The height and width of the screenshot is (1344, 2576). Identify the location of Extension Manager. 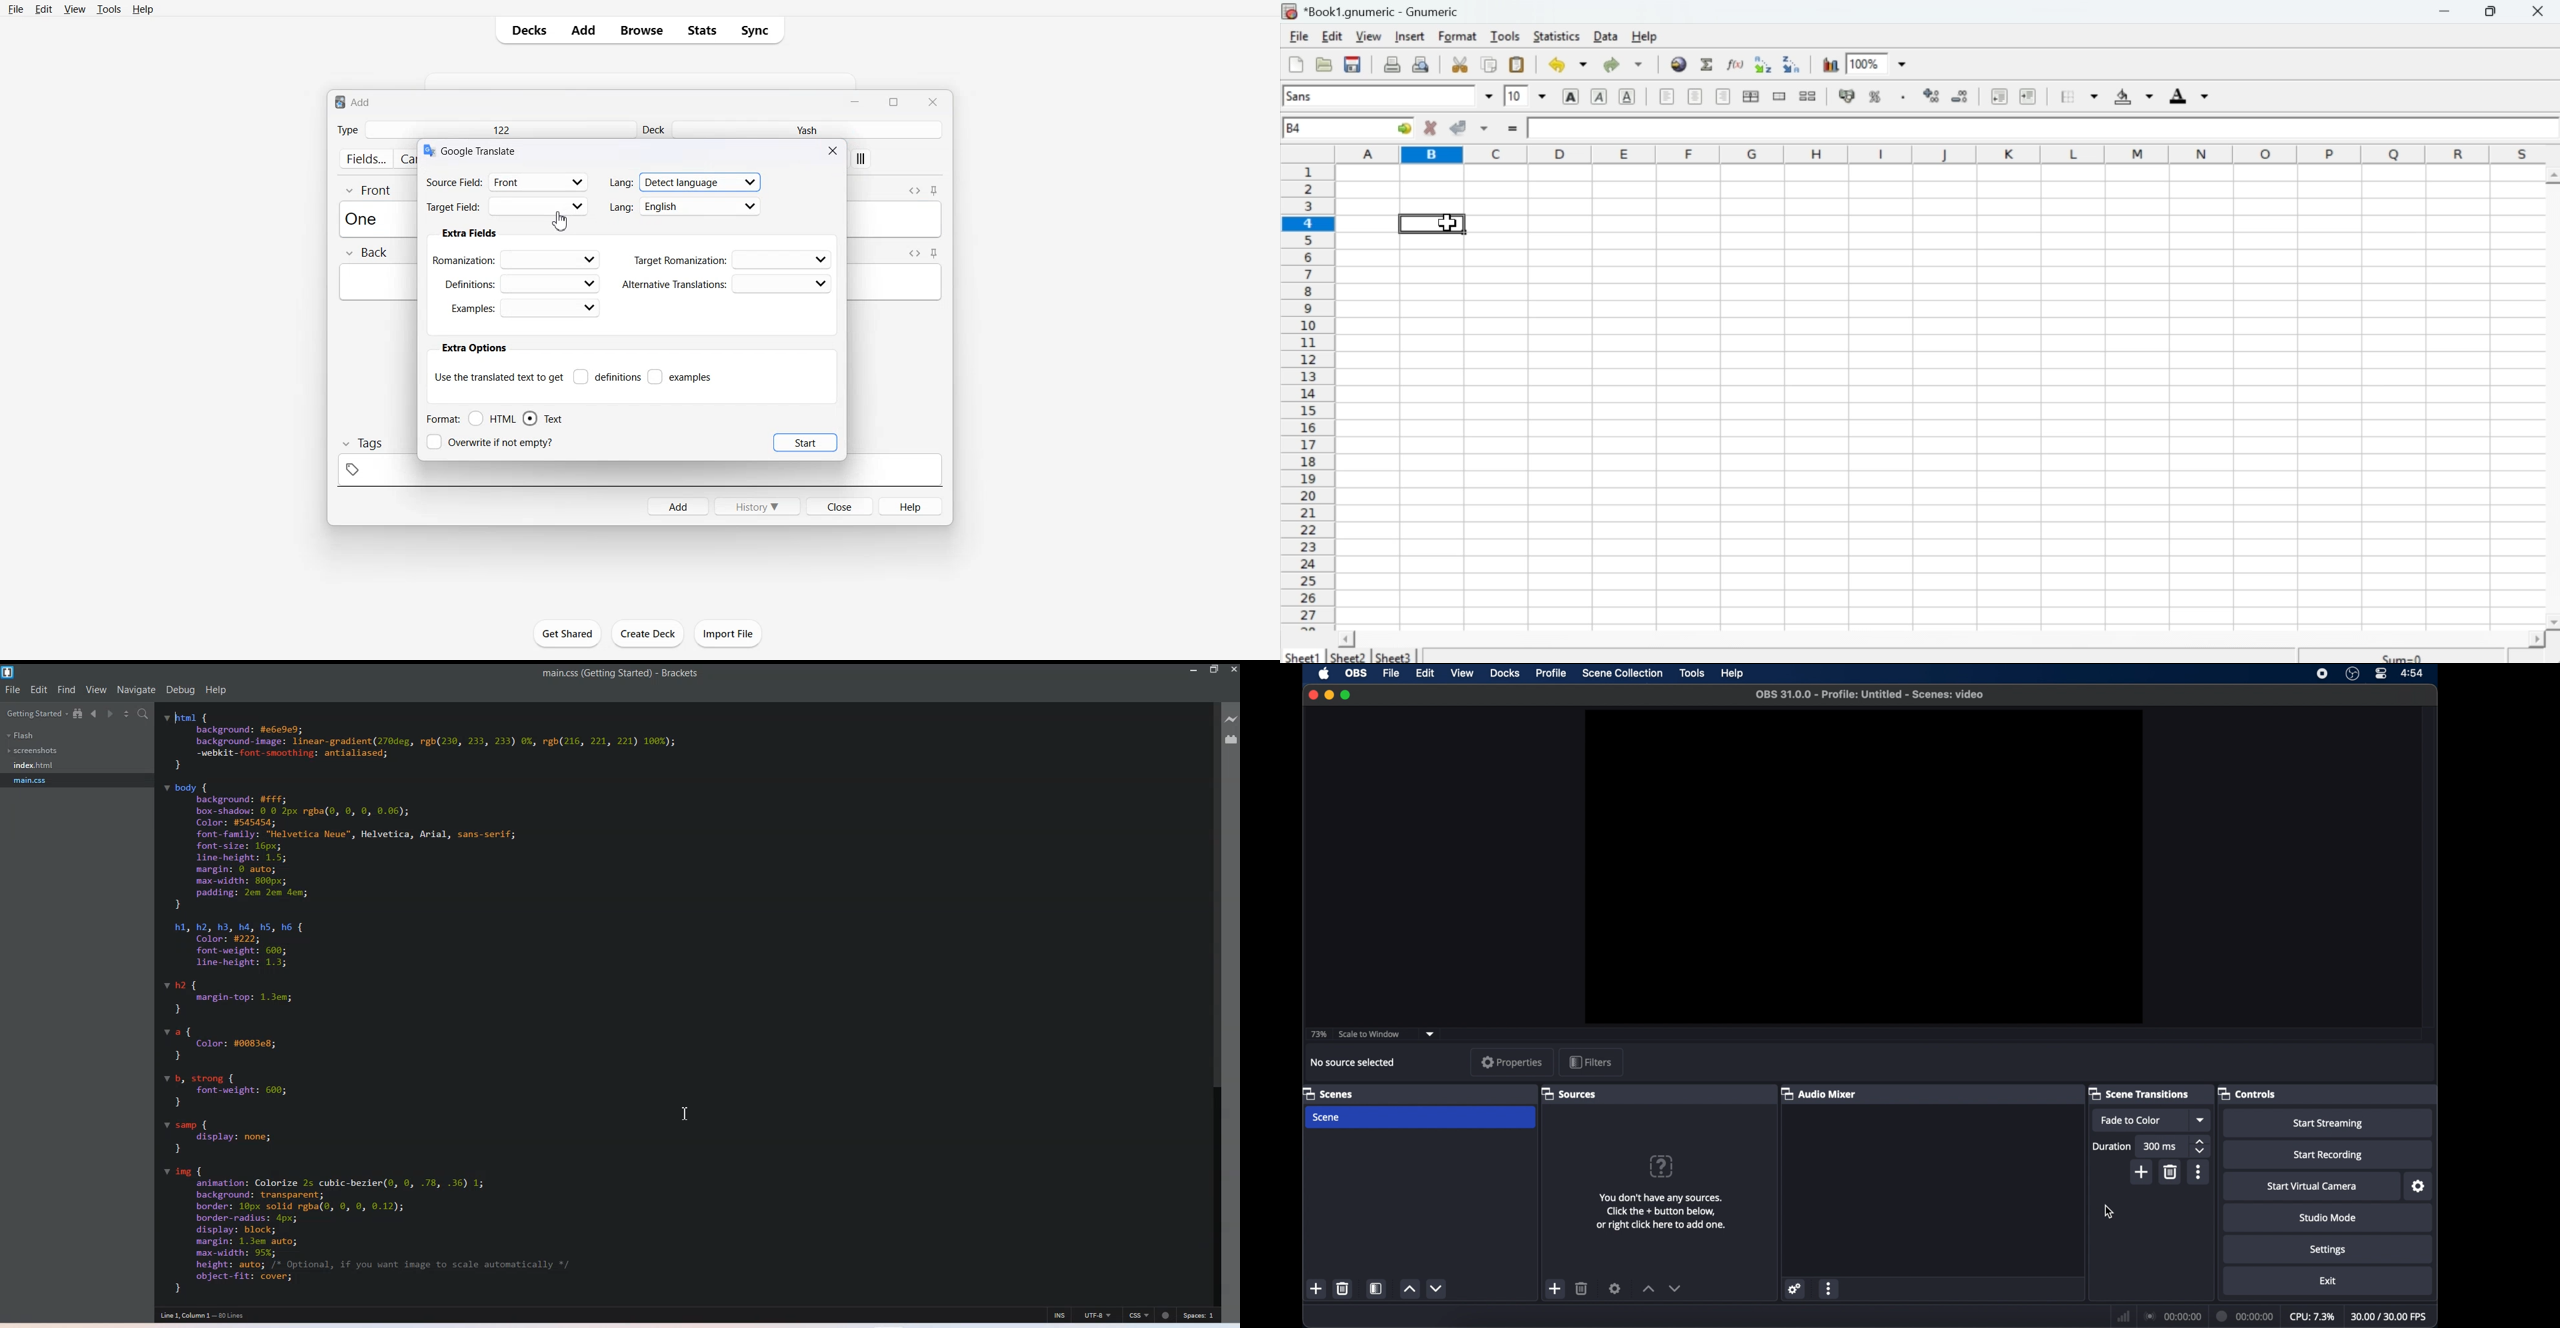
(1232, 739).